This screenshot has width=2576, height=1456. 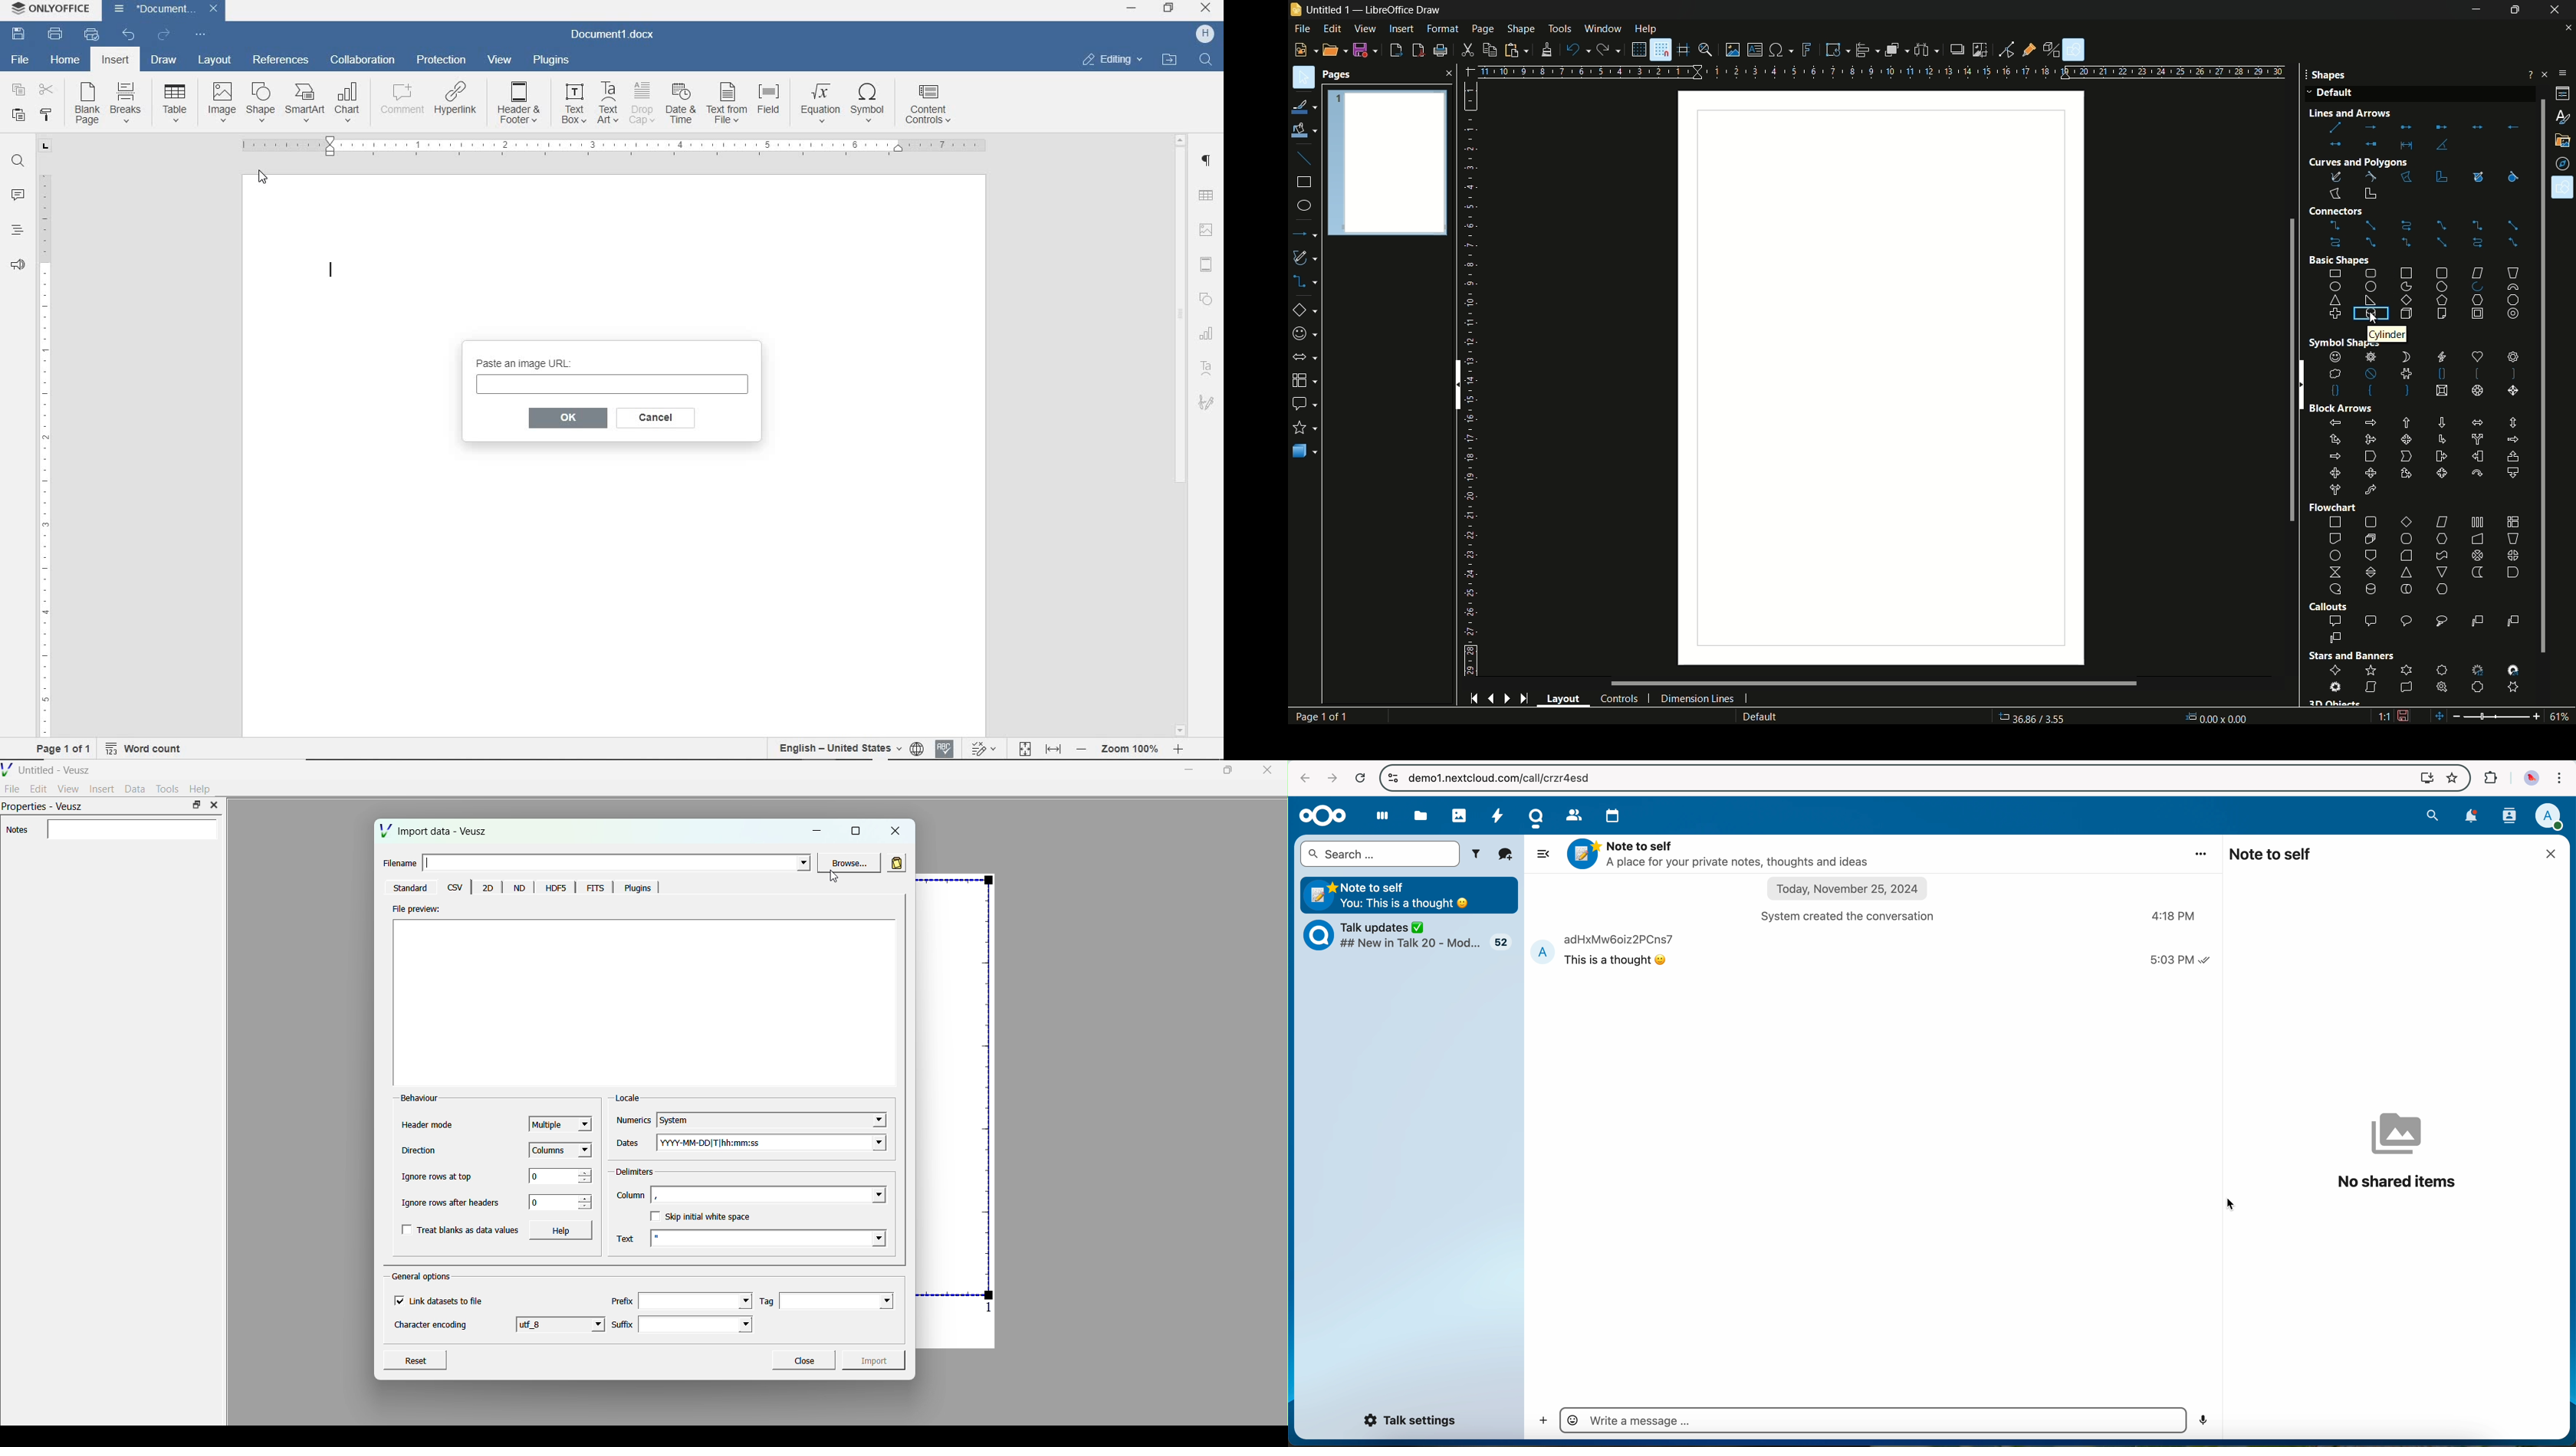 I want to click on navigator, so click(x=2564, y=164).